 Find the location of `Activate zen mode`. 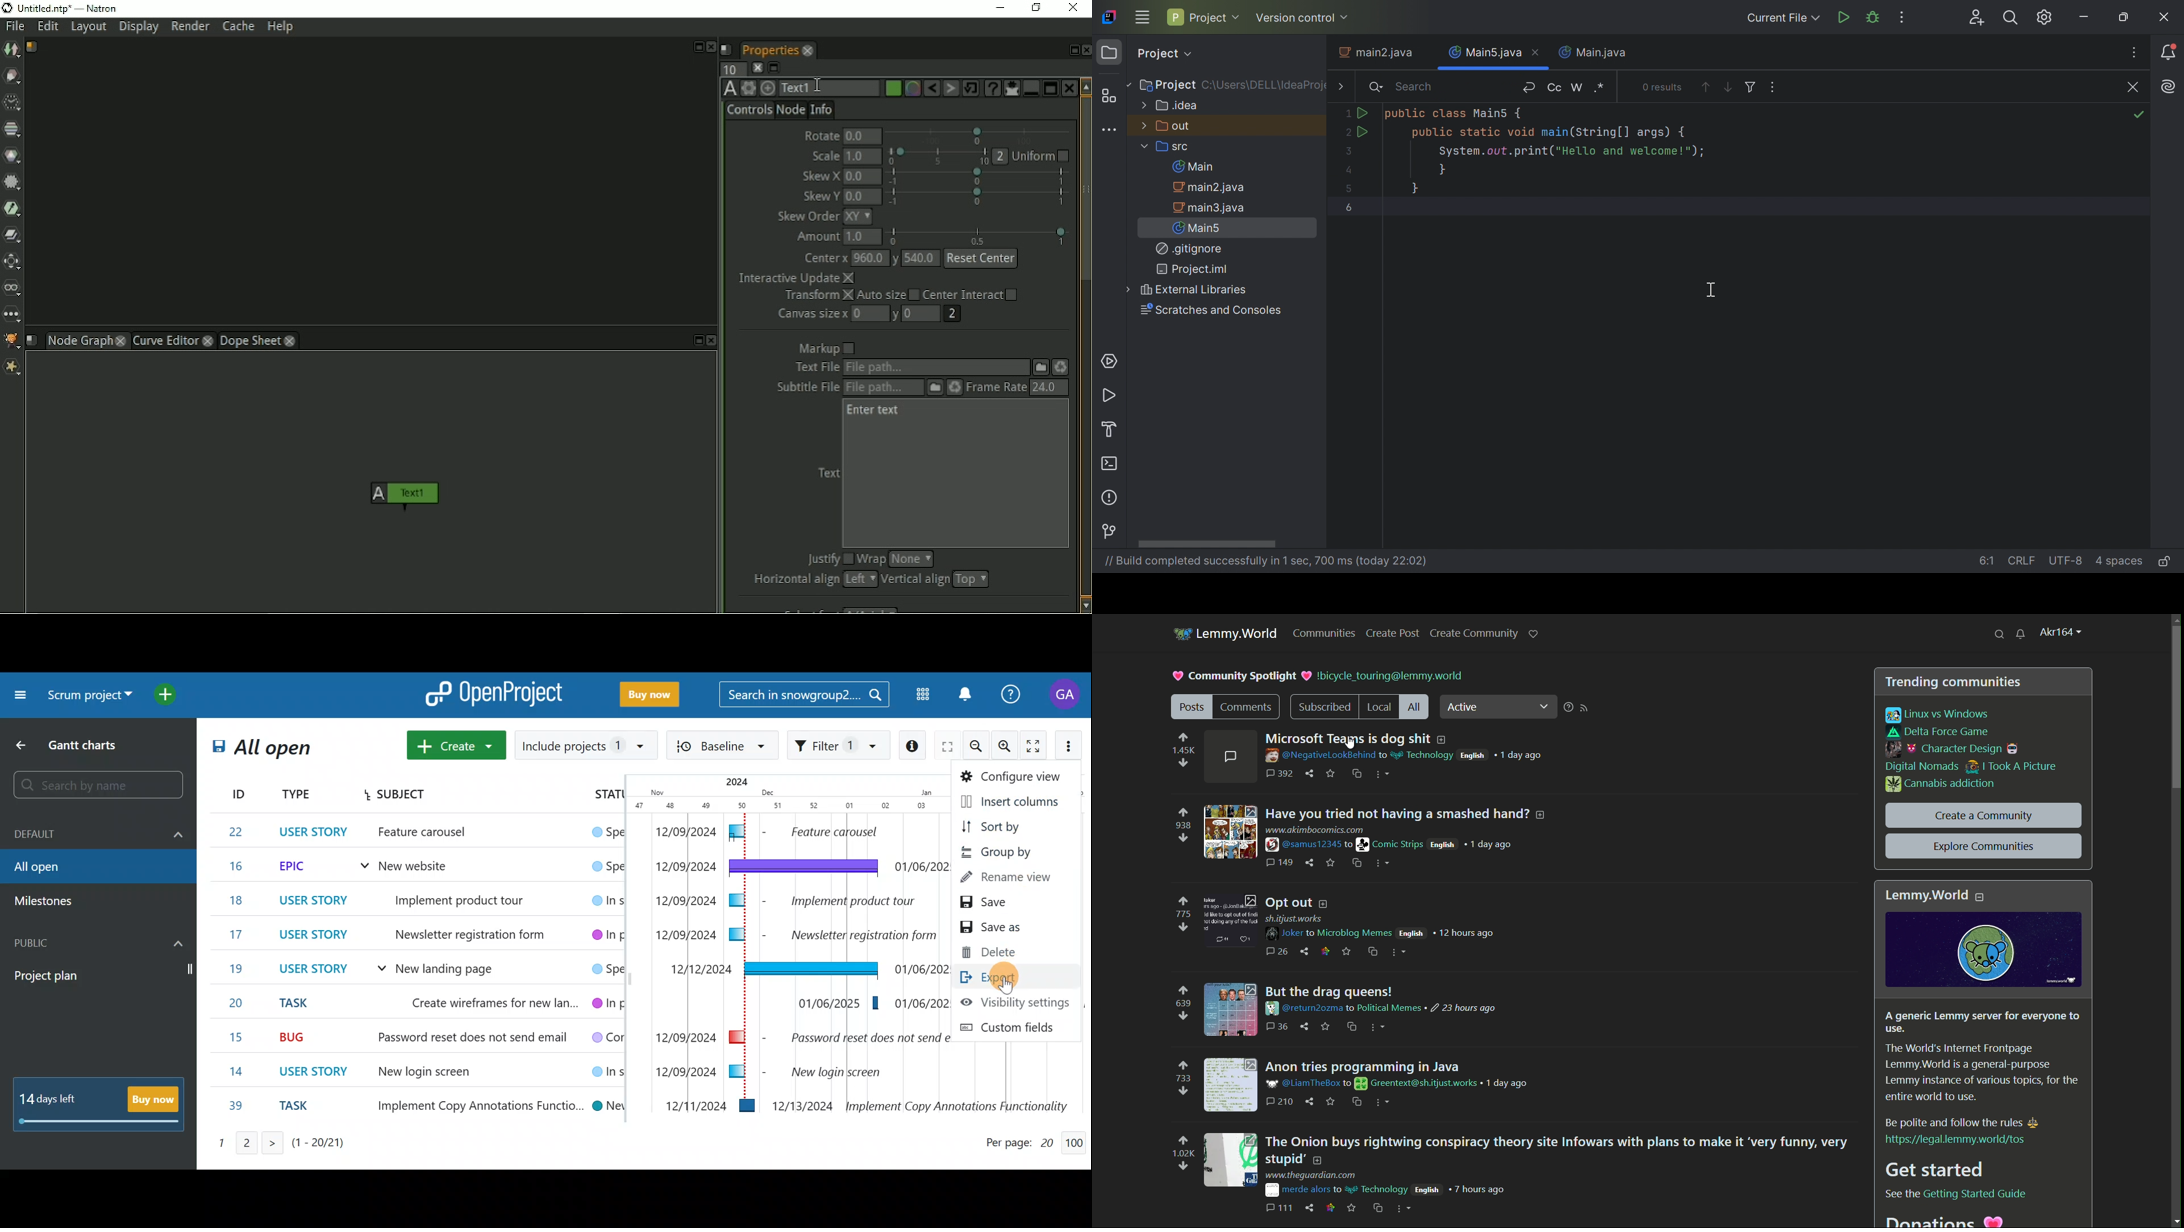

Activate zen mode is located at coordinates (1034, 746).